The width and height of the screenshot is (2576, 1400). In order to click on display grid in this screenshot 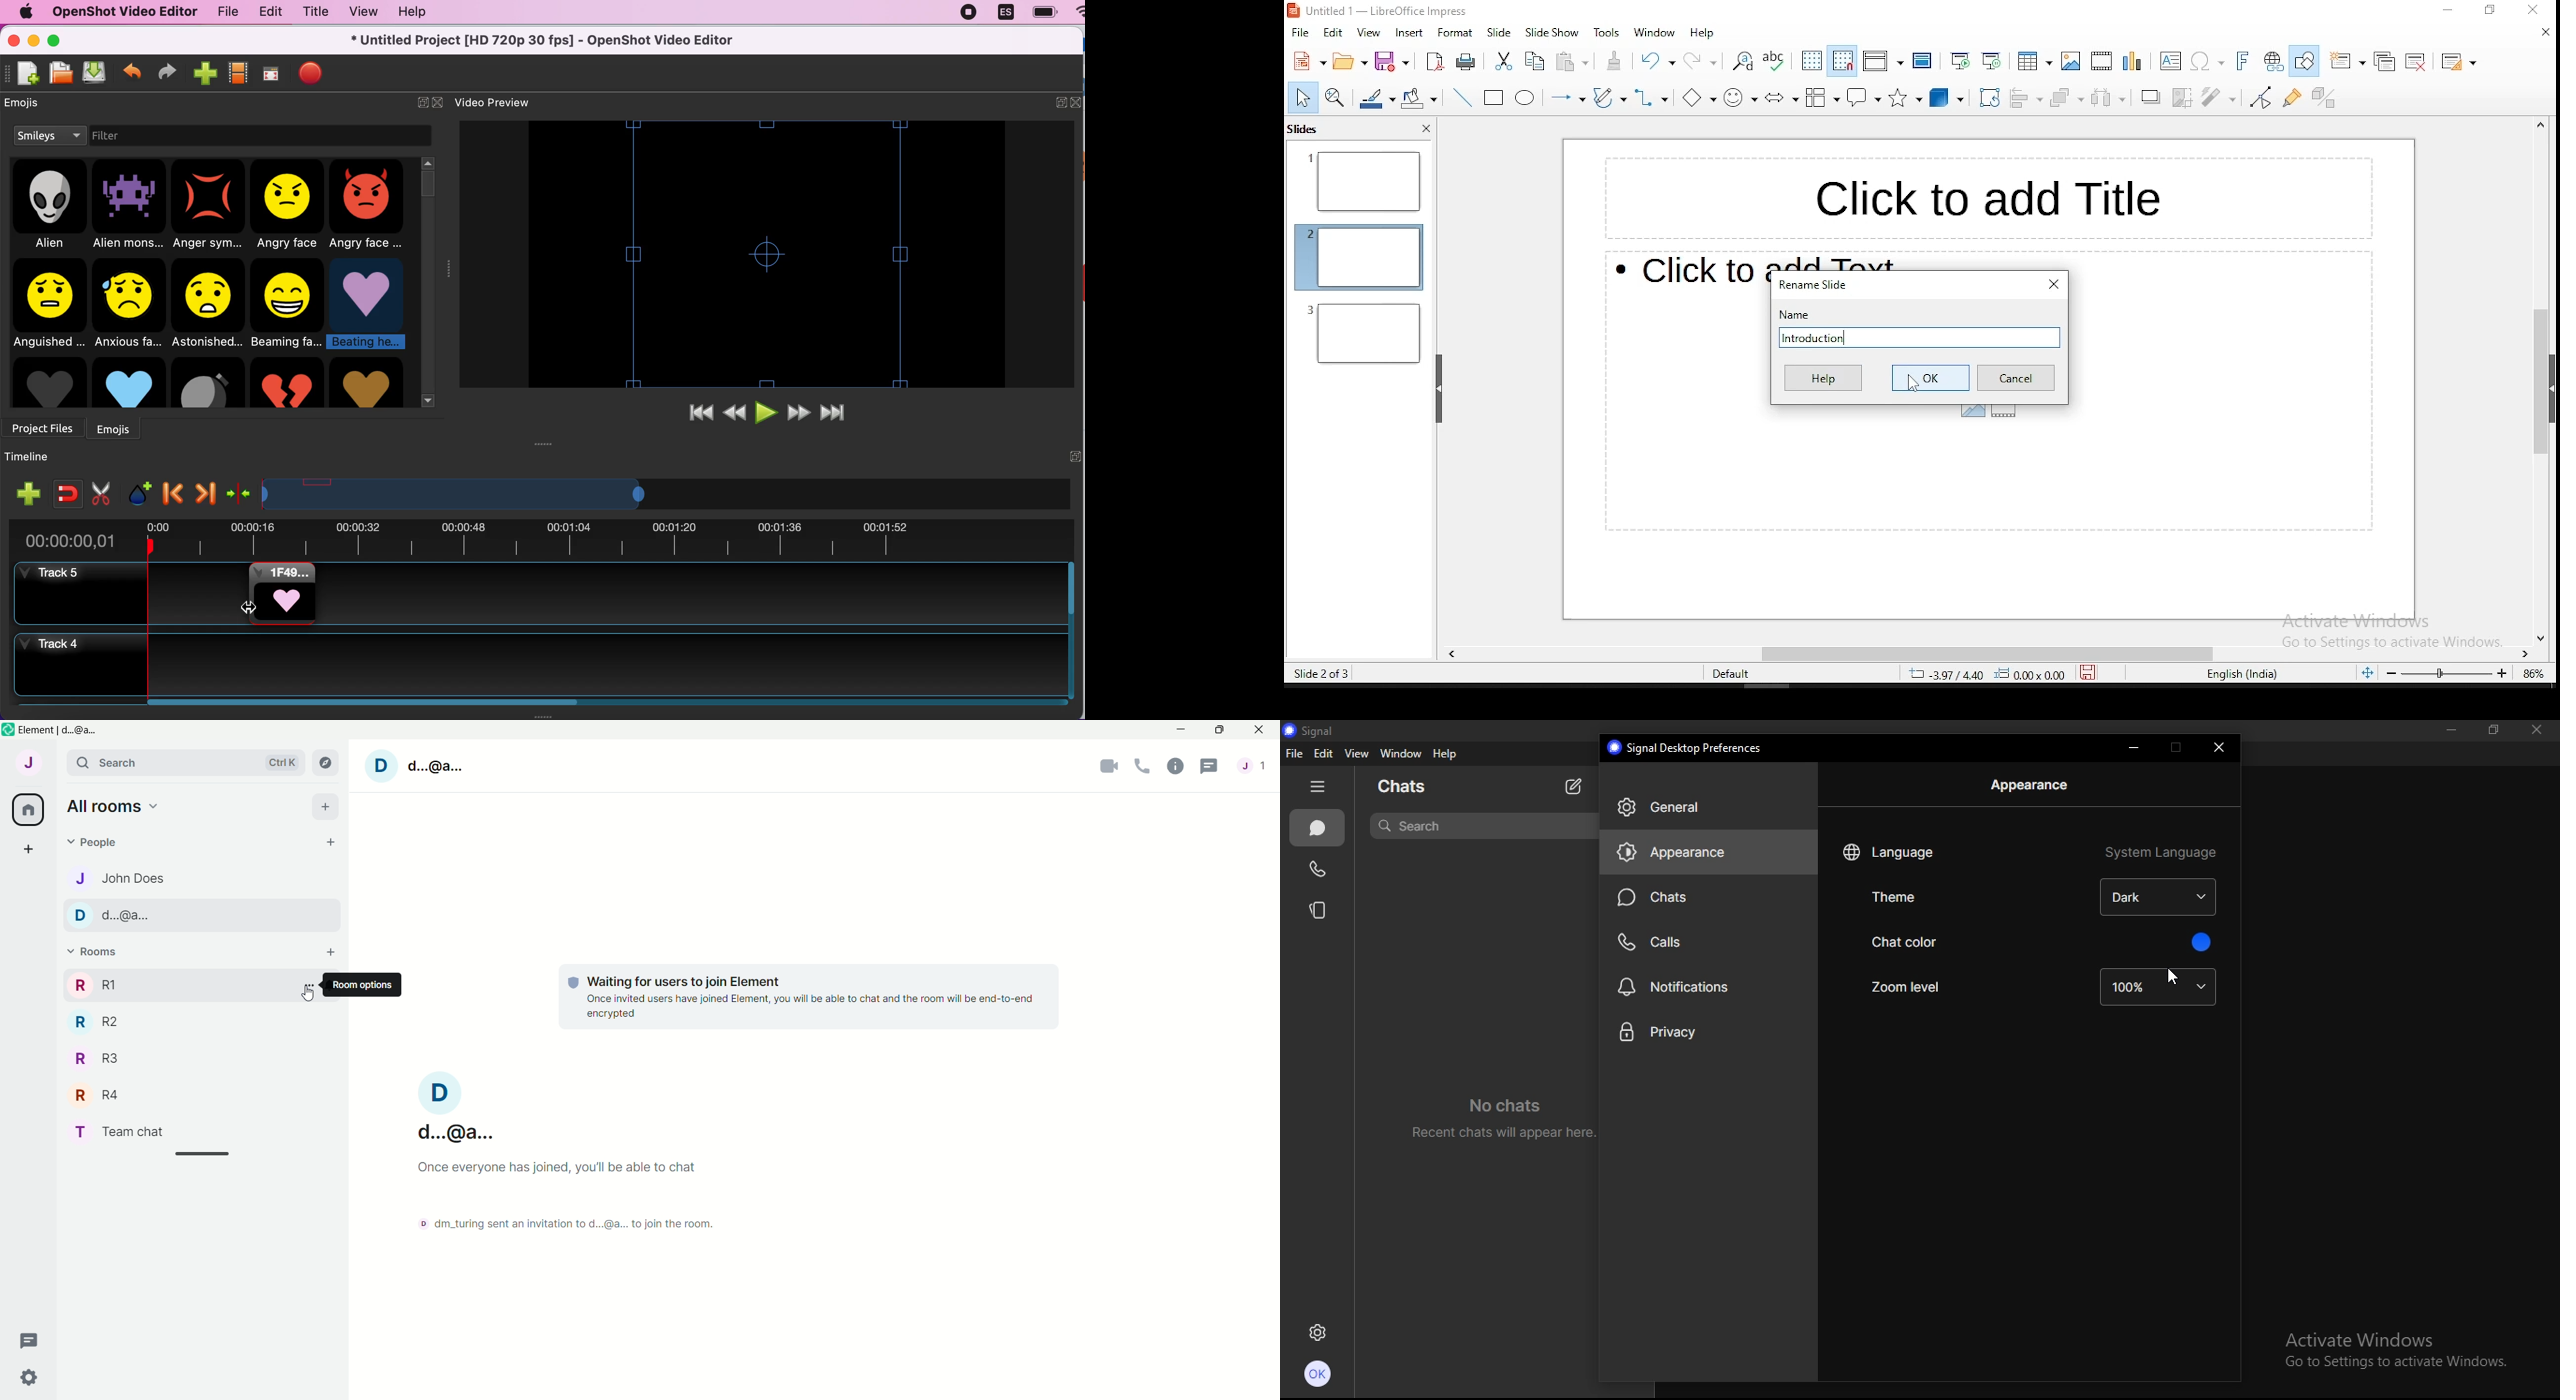, I will do `click(1812, 62)`.